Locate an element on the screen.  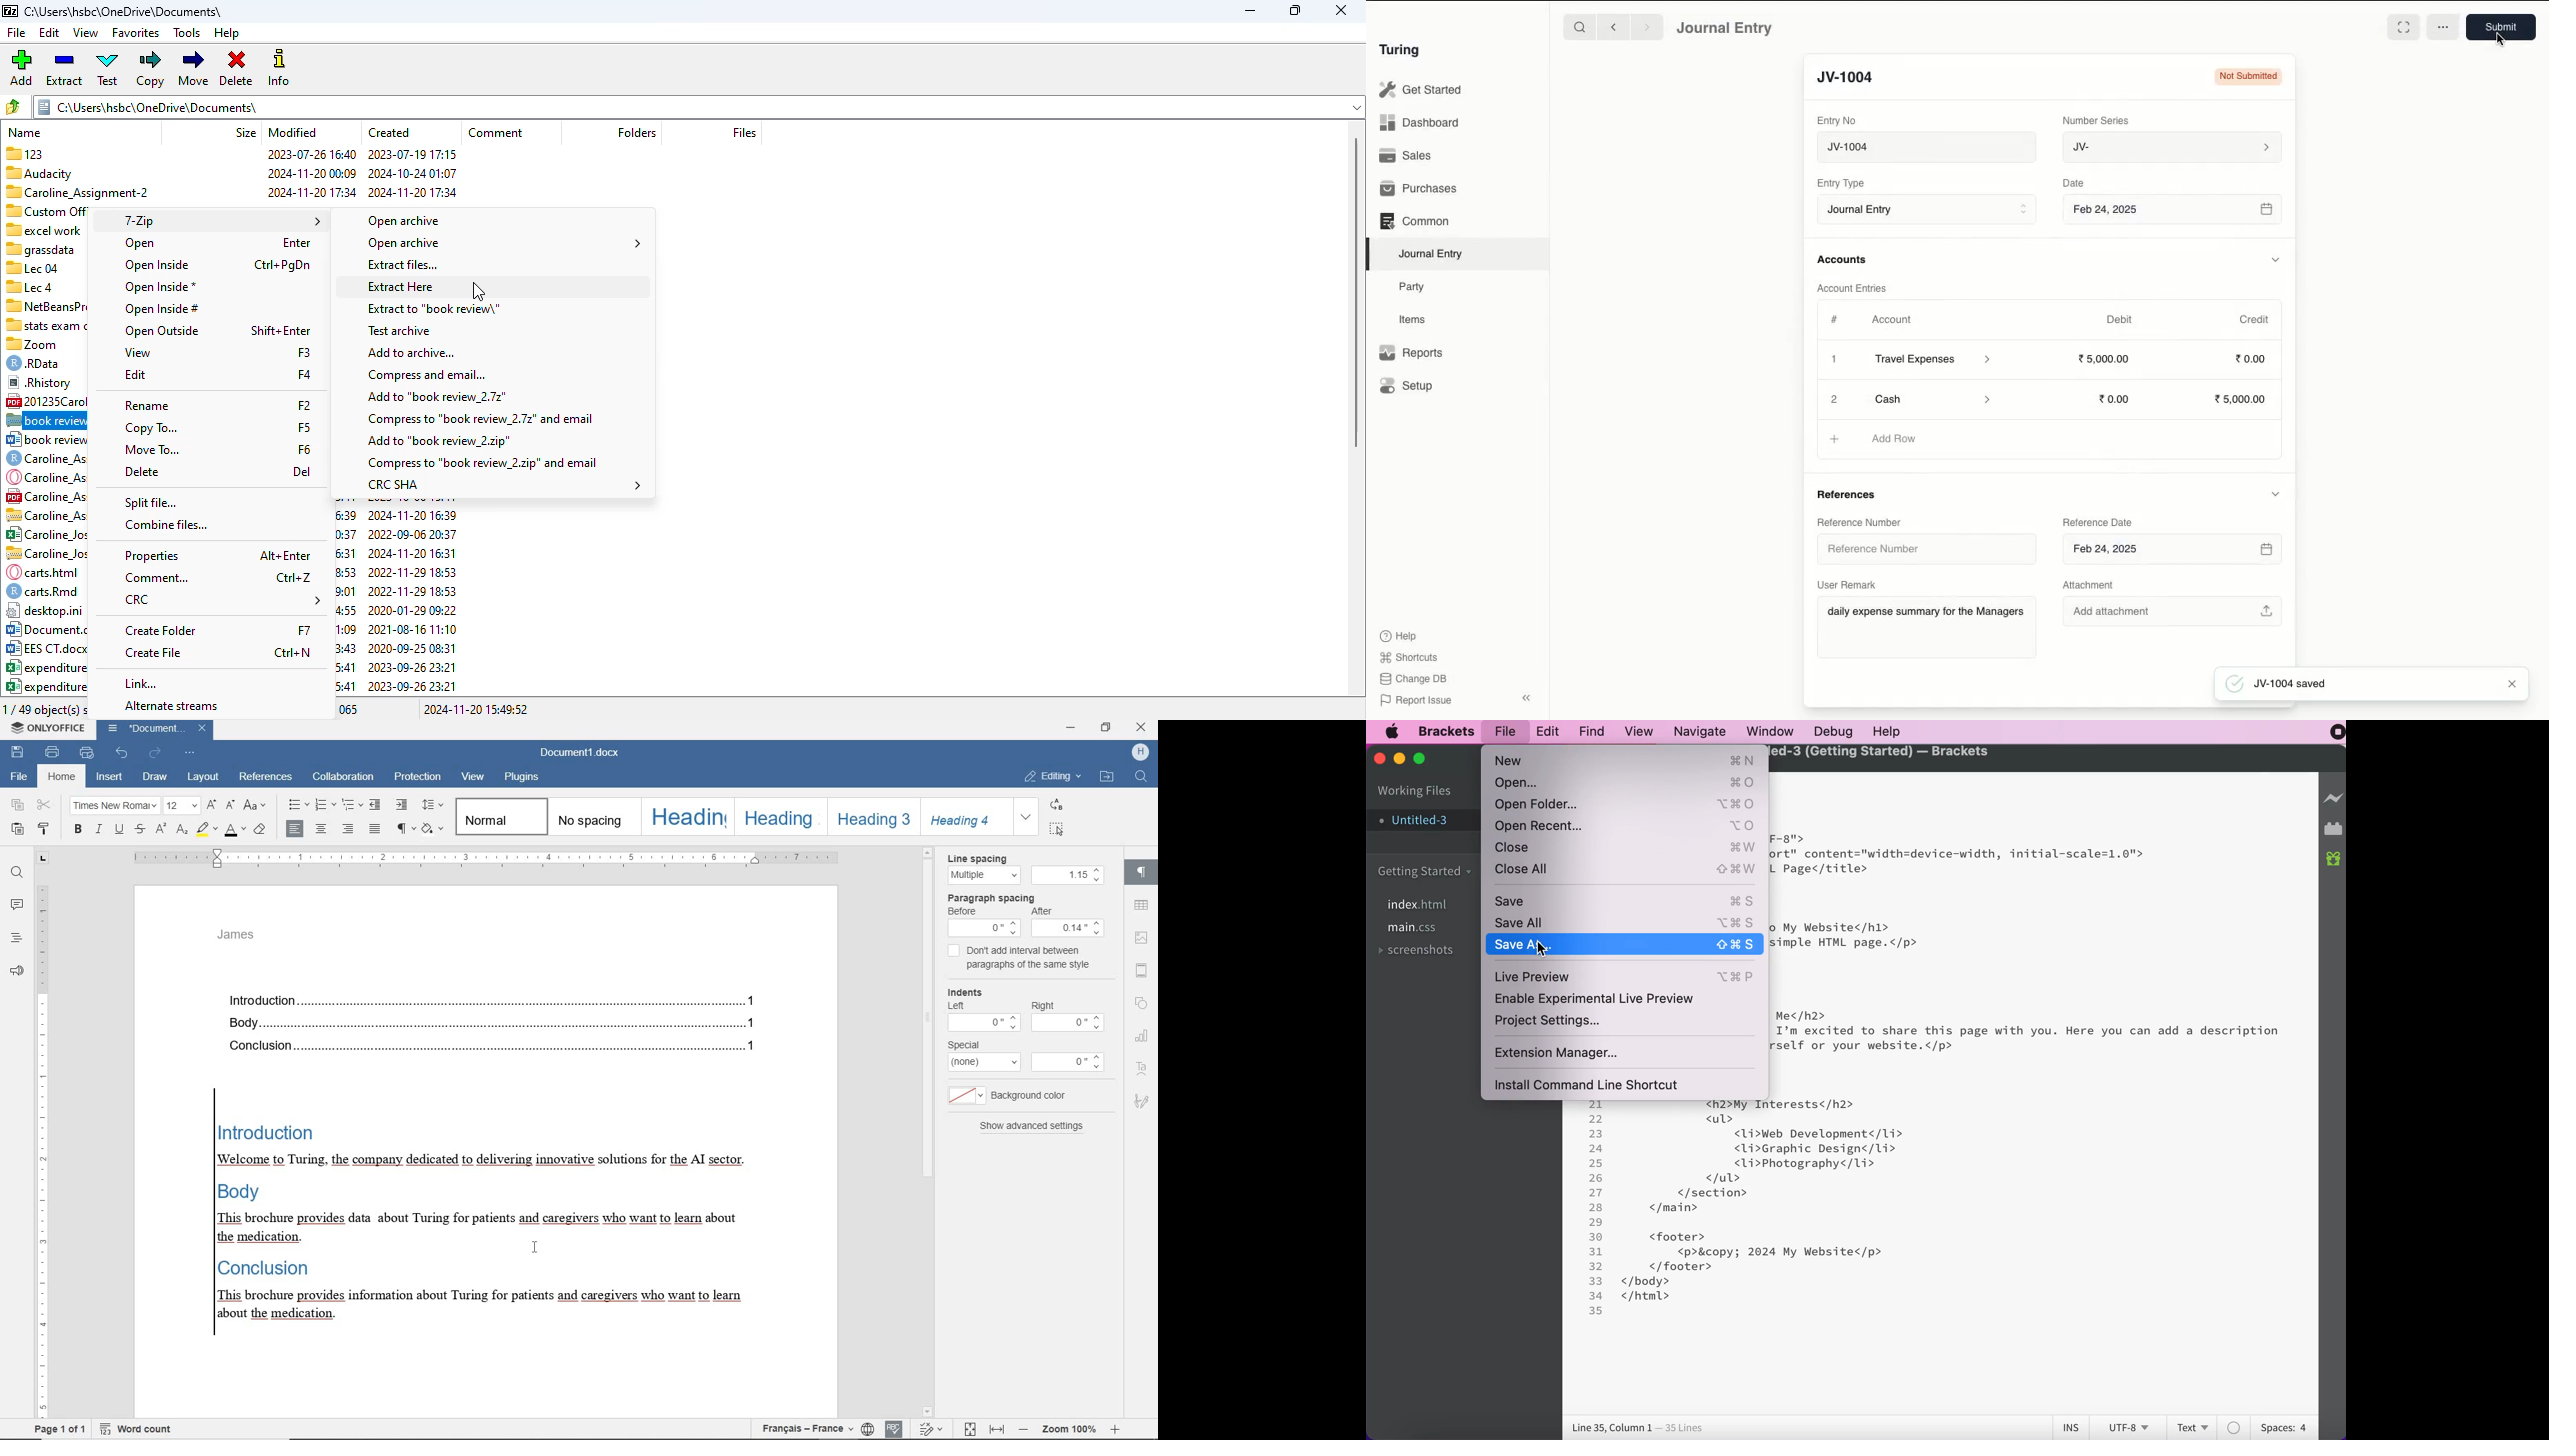
install command line shortcut is located at coordinates (1595, 1086).